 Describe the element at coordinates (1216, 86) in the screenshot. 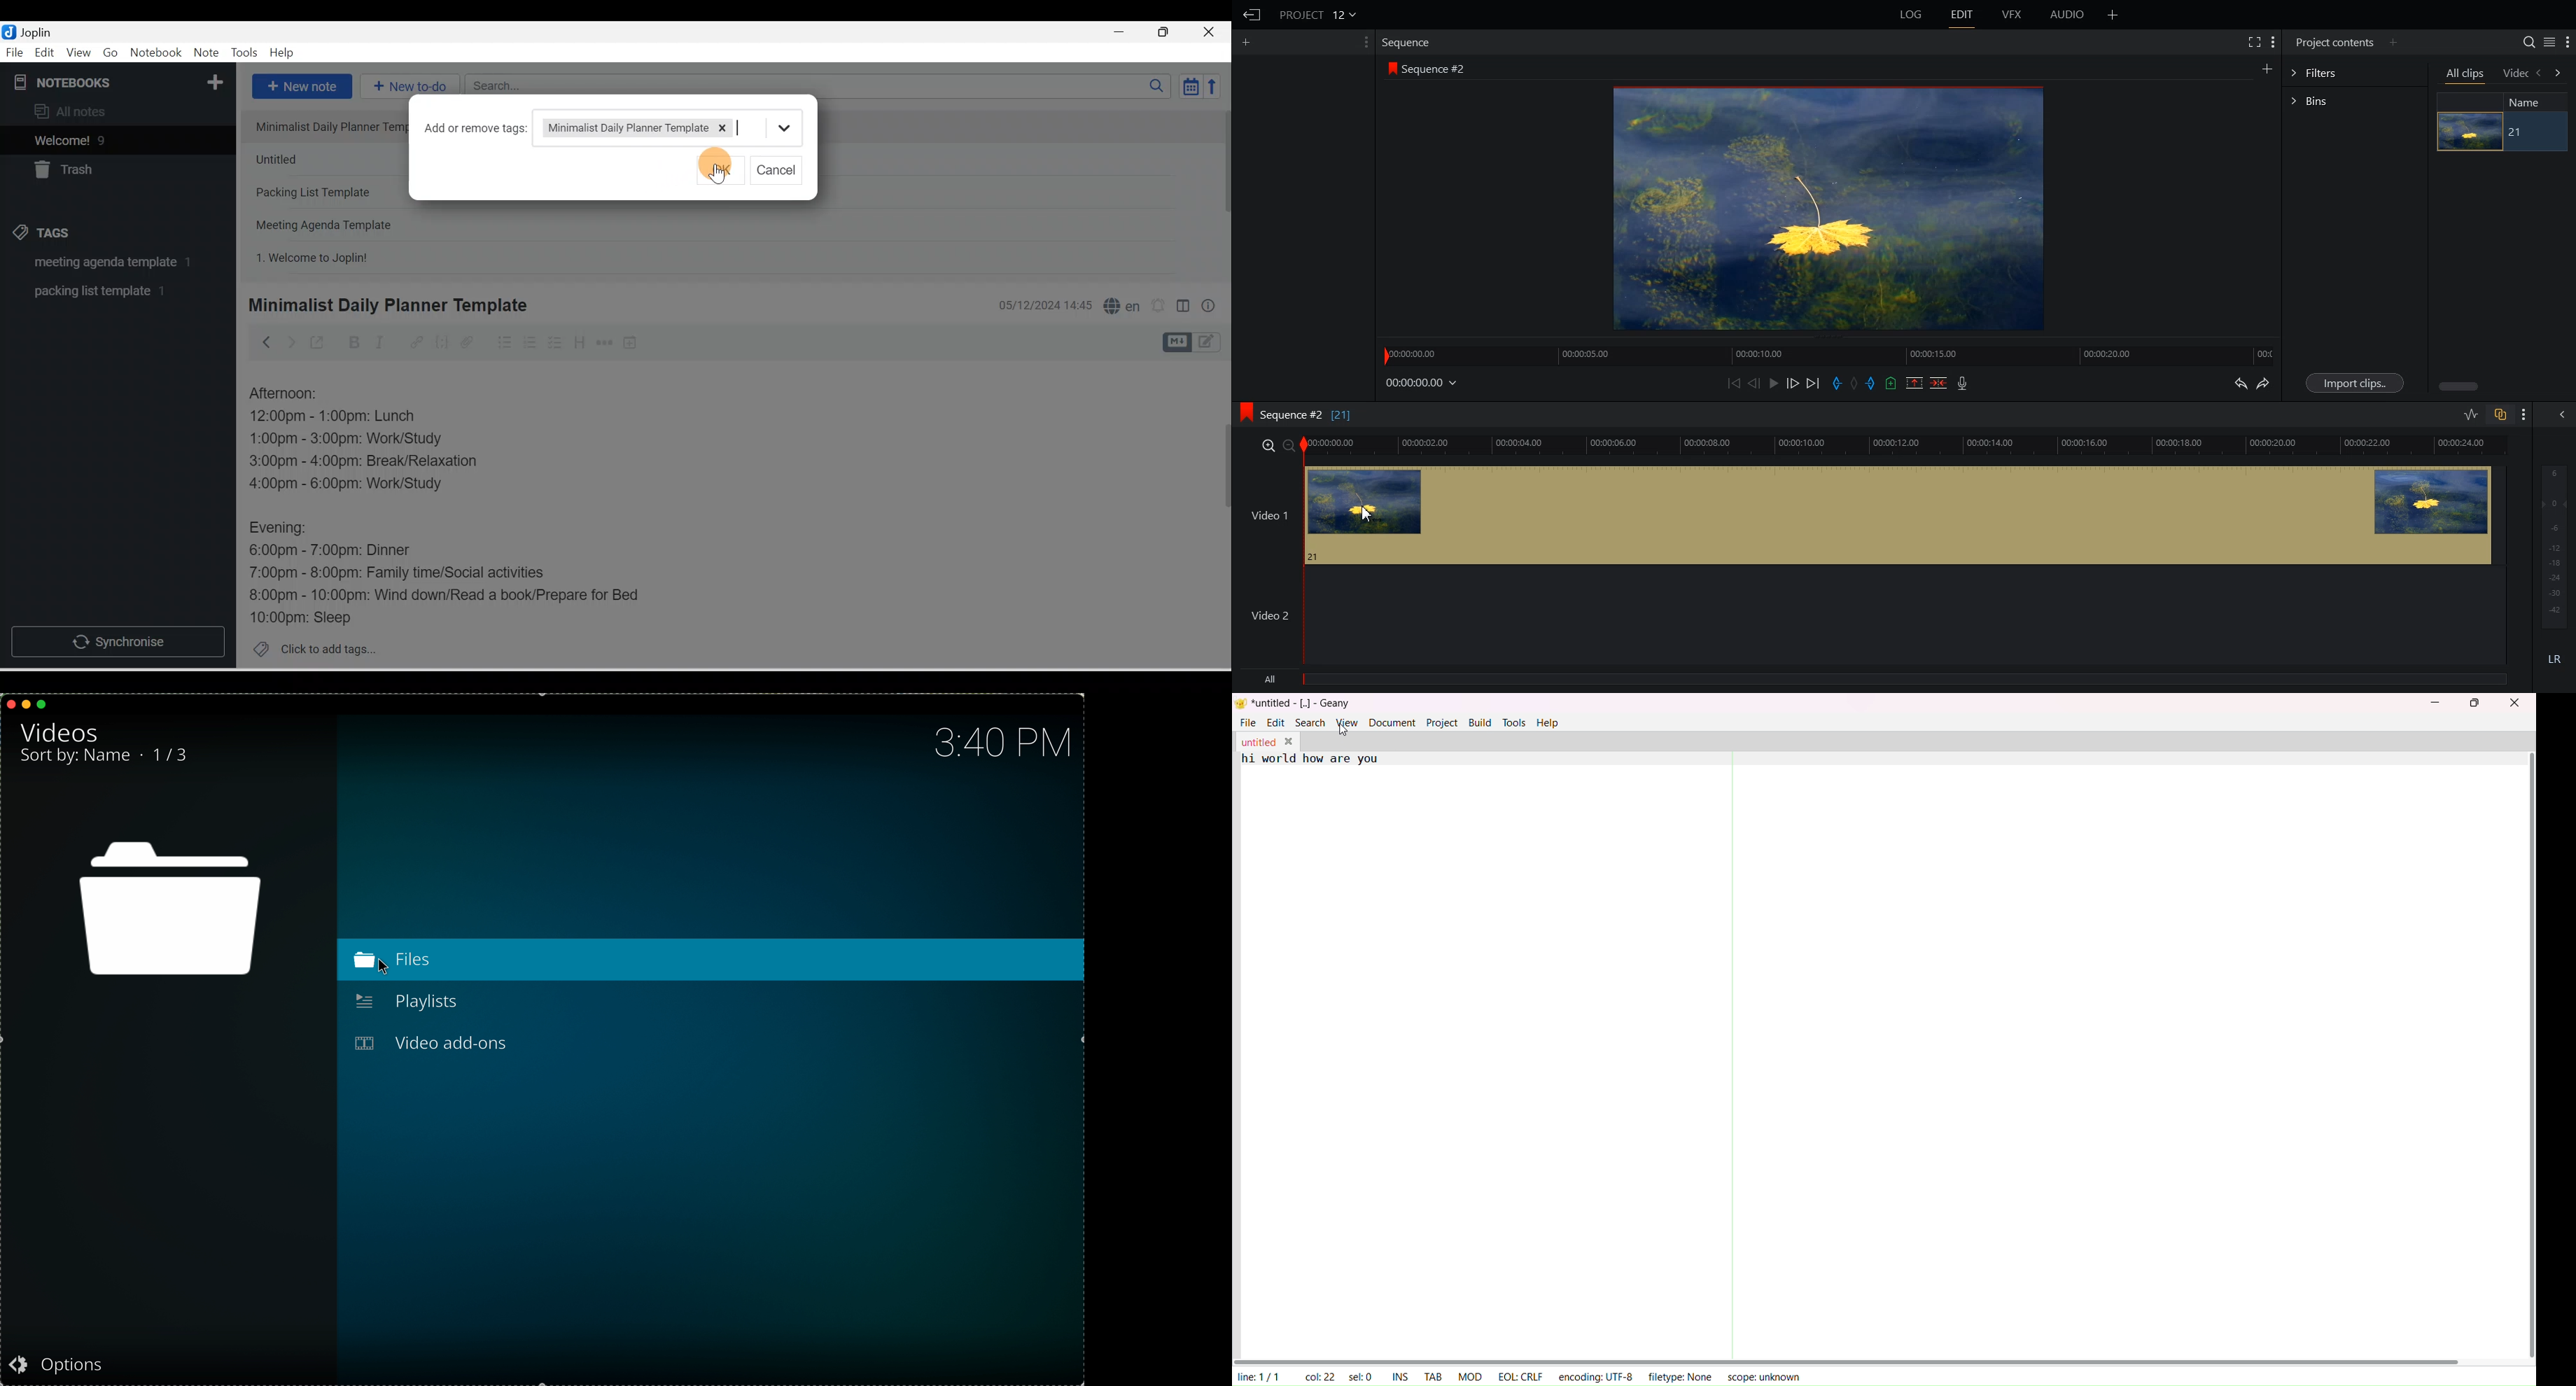

I see `Reverse sort` at that location.